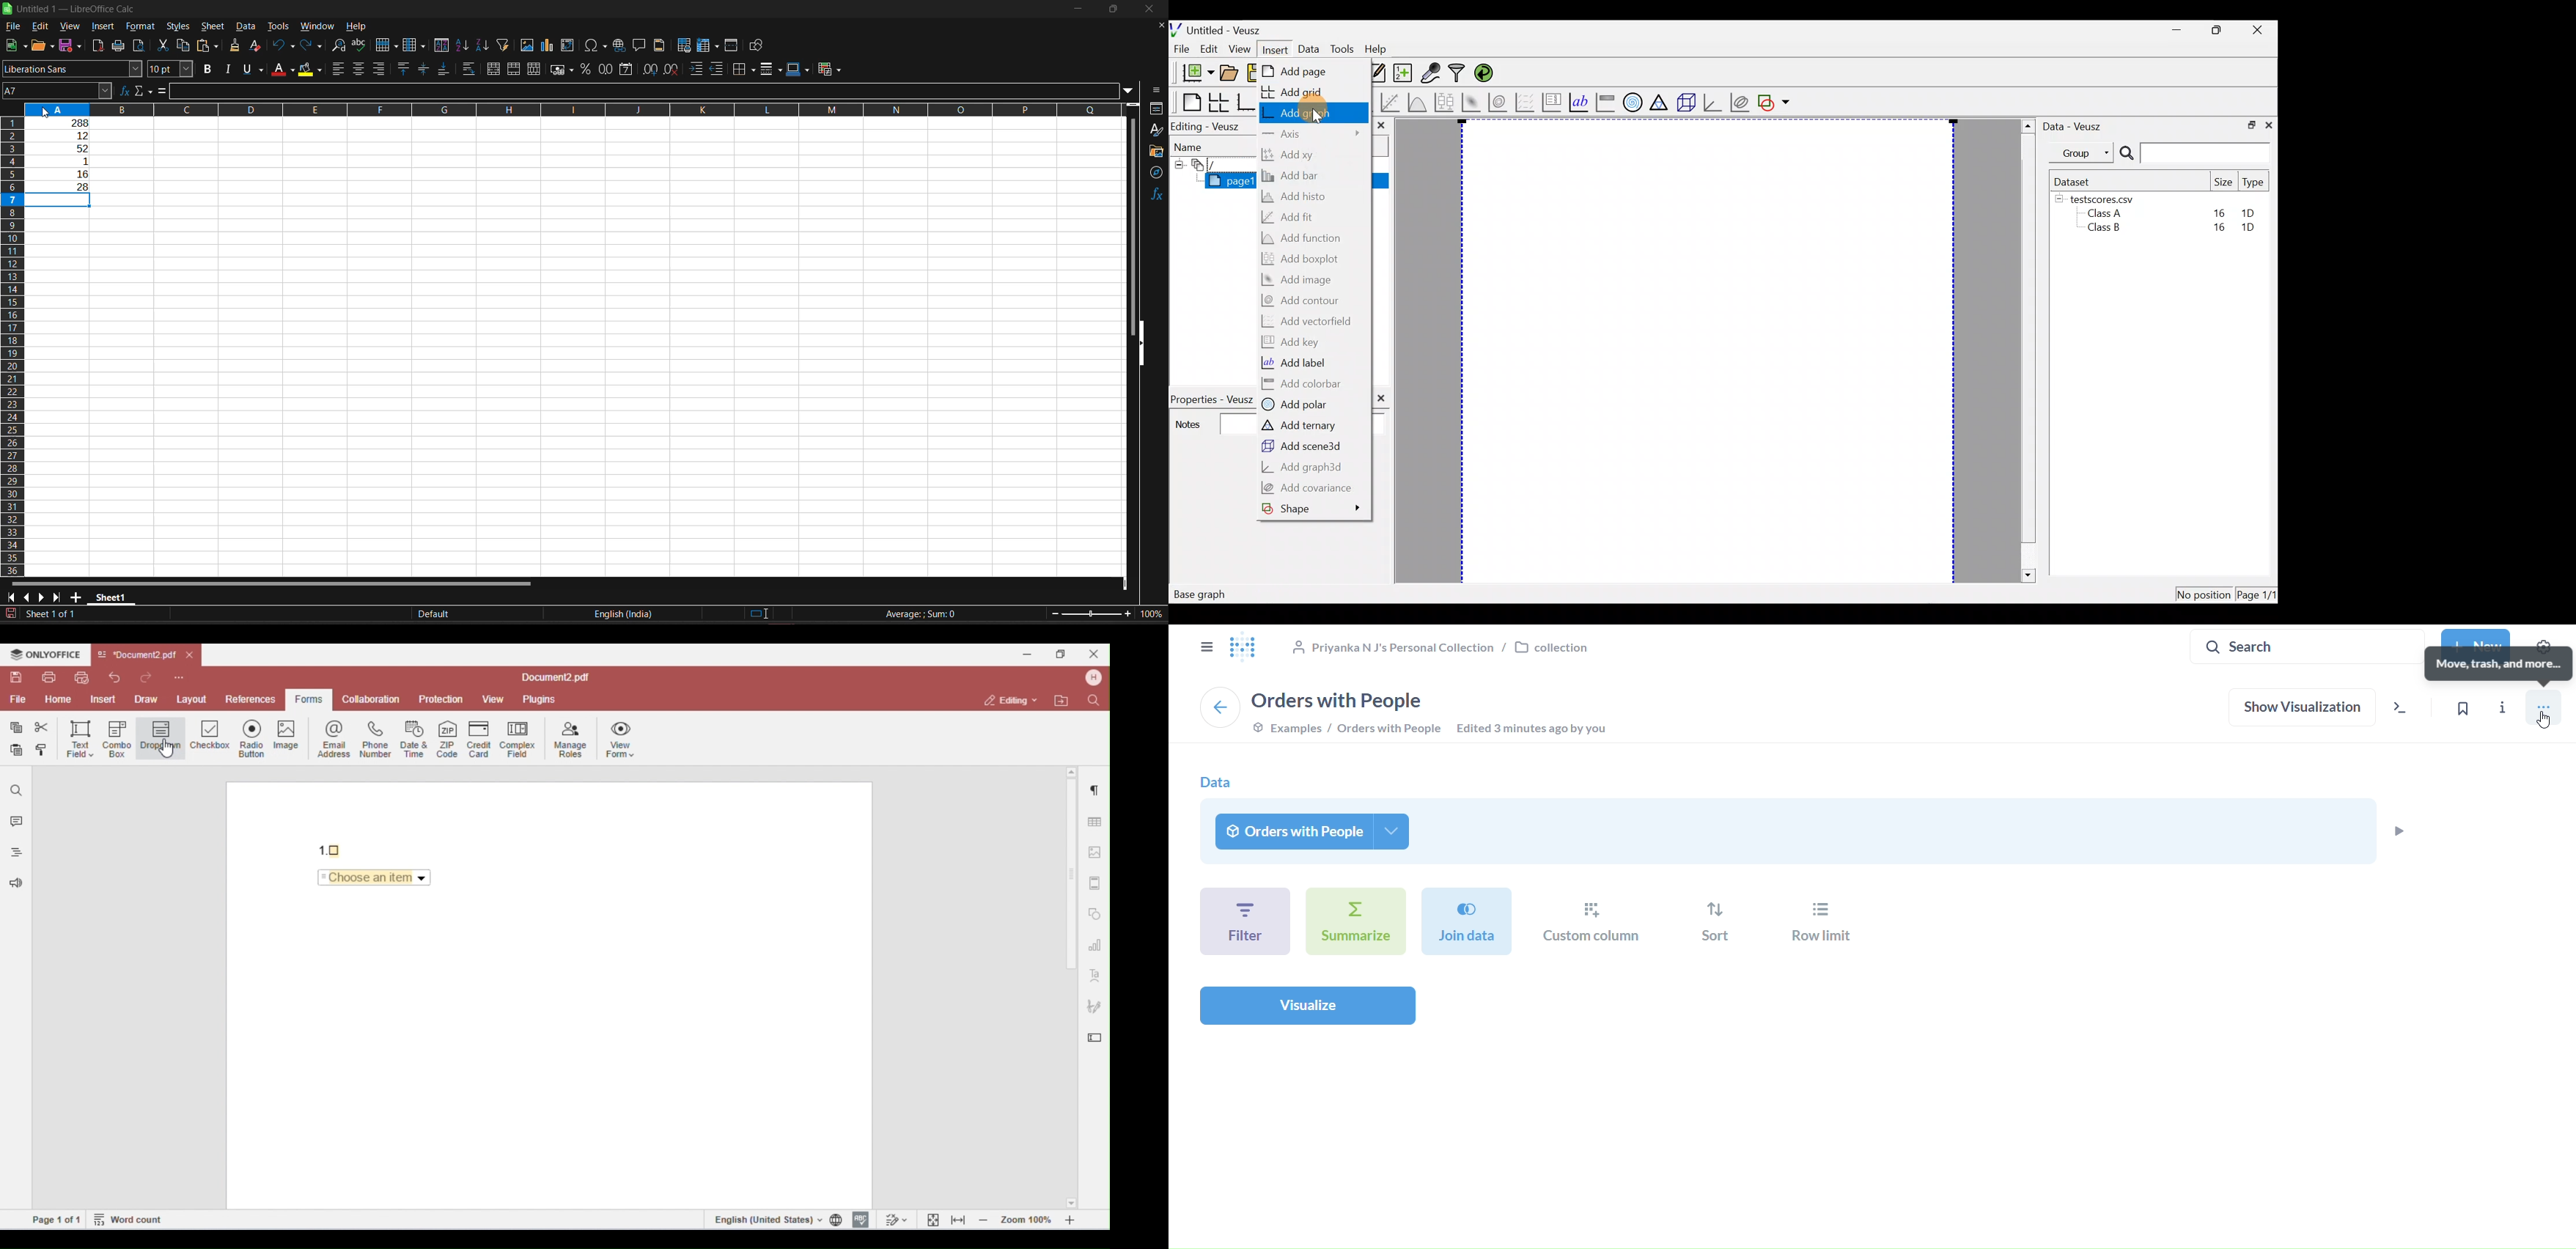 The height and width of the screenshot is (1260, 2576). Describe the element at coordinates (1211, 396) in the screenshot. I see `Properties - Veusz` at that location.